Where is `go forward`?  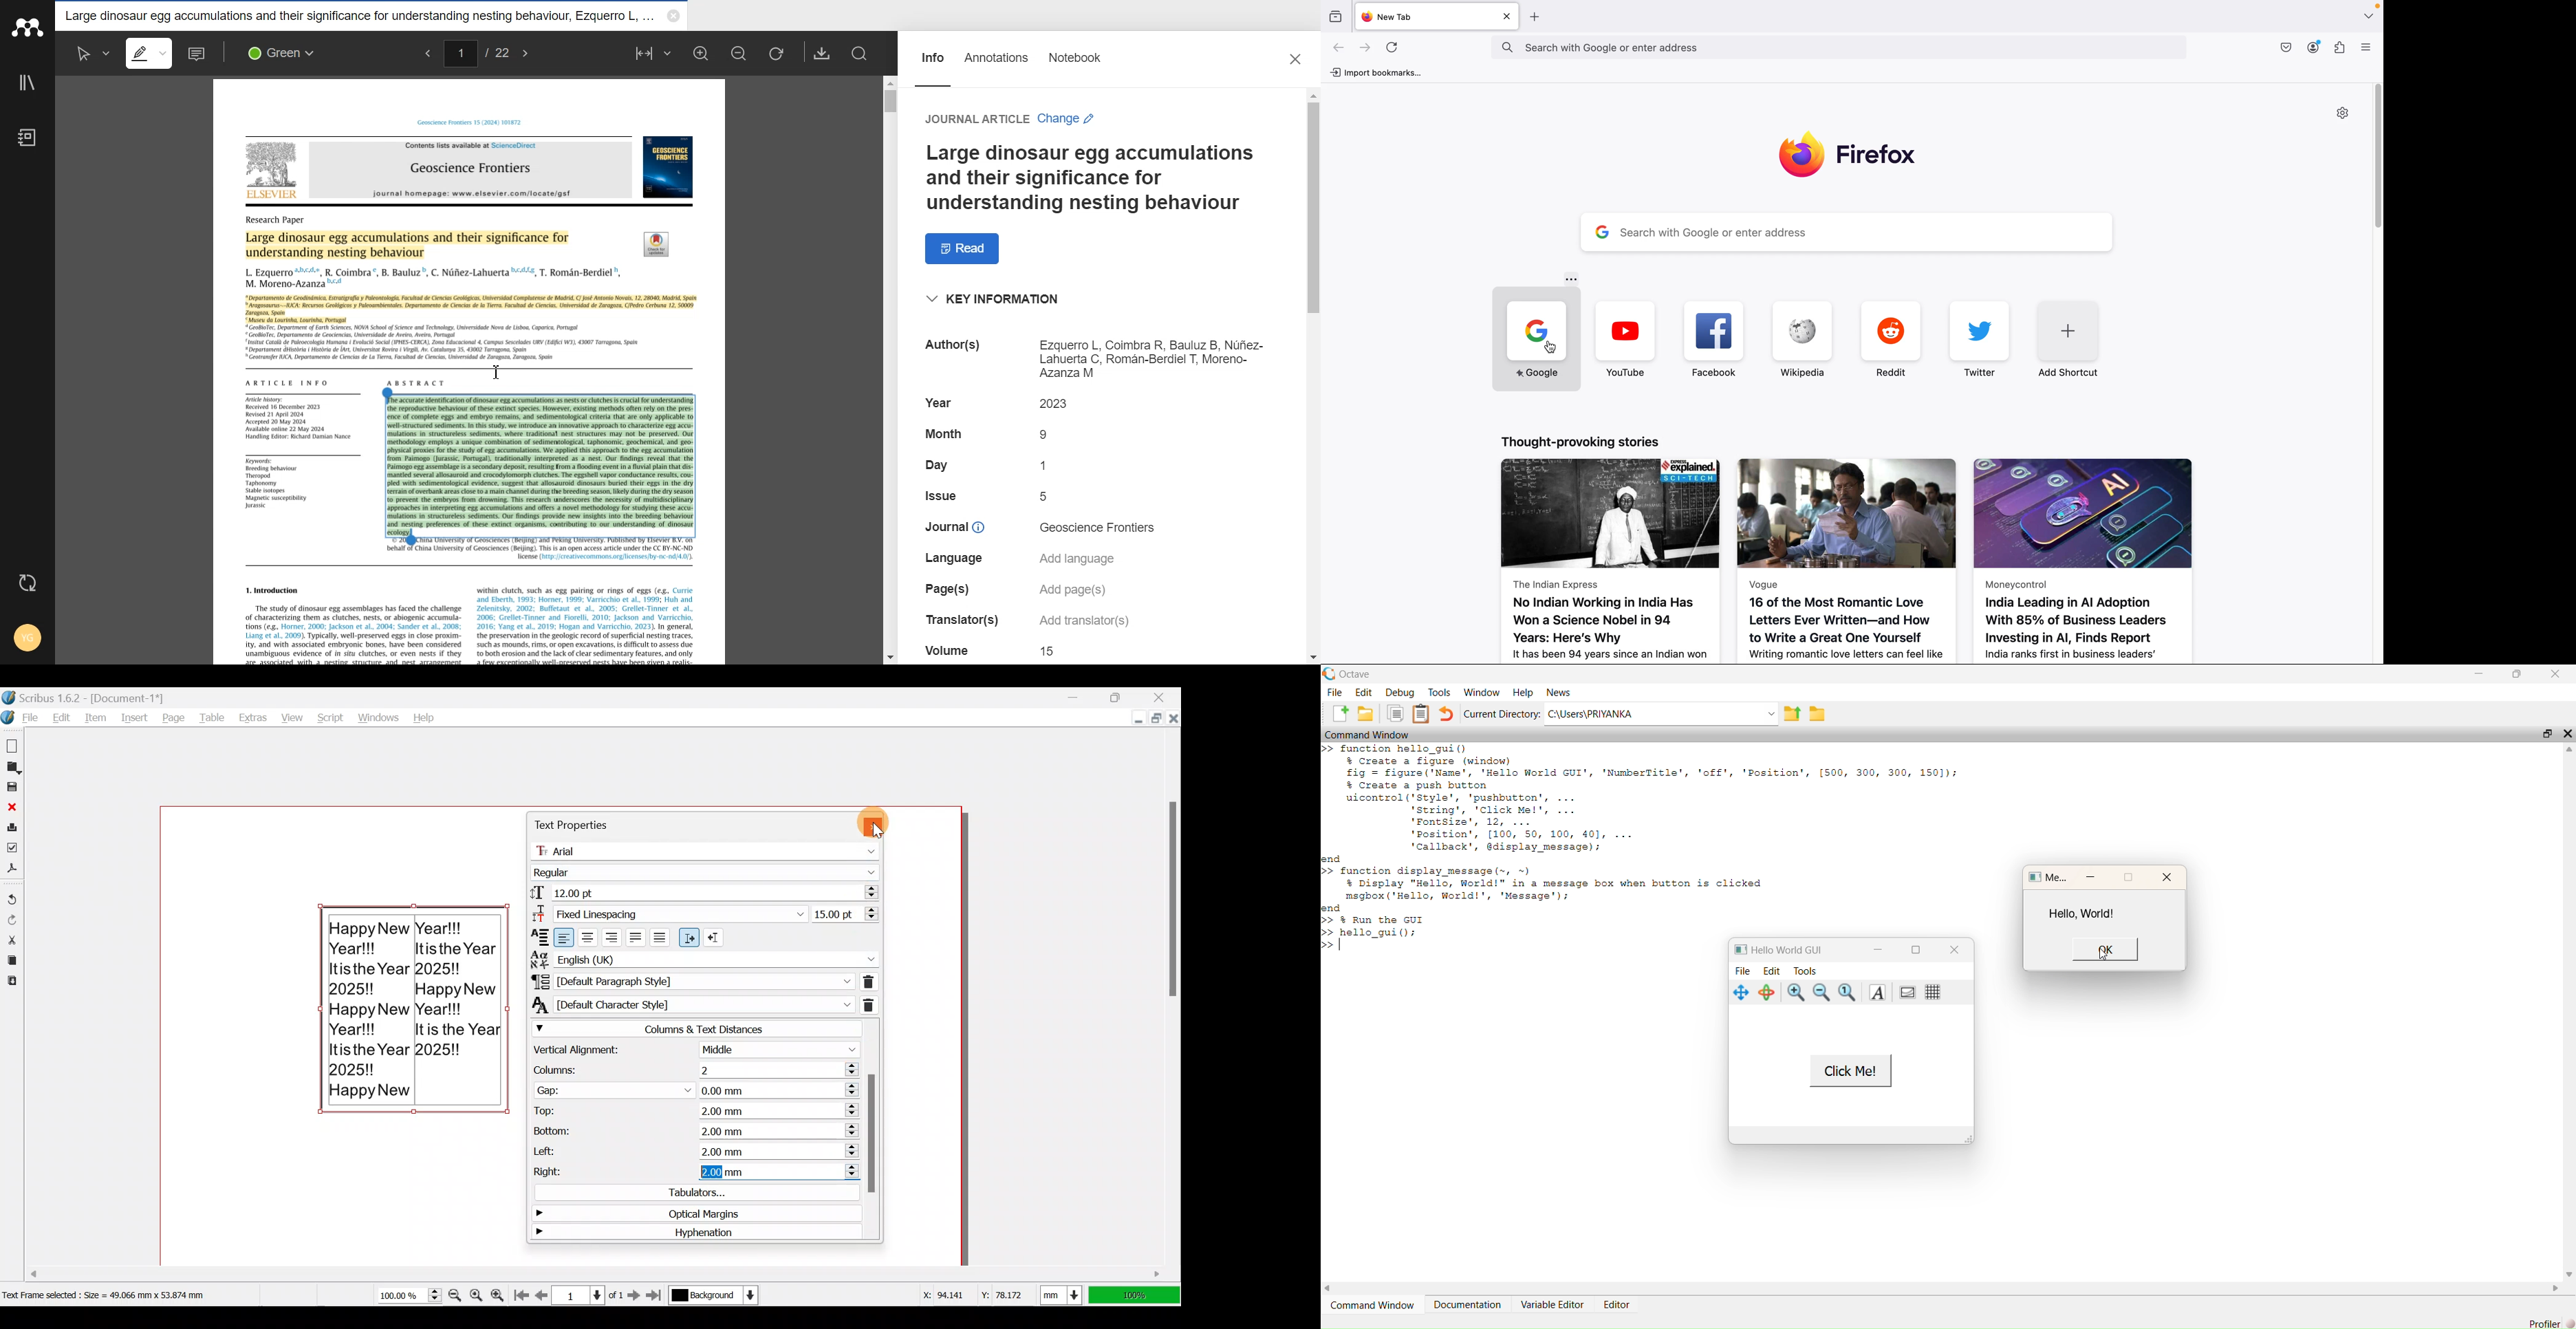 go forward is located at coordinates (1366, 48).